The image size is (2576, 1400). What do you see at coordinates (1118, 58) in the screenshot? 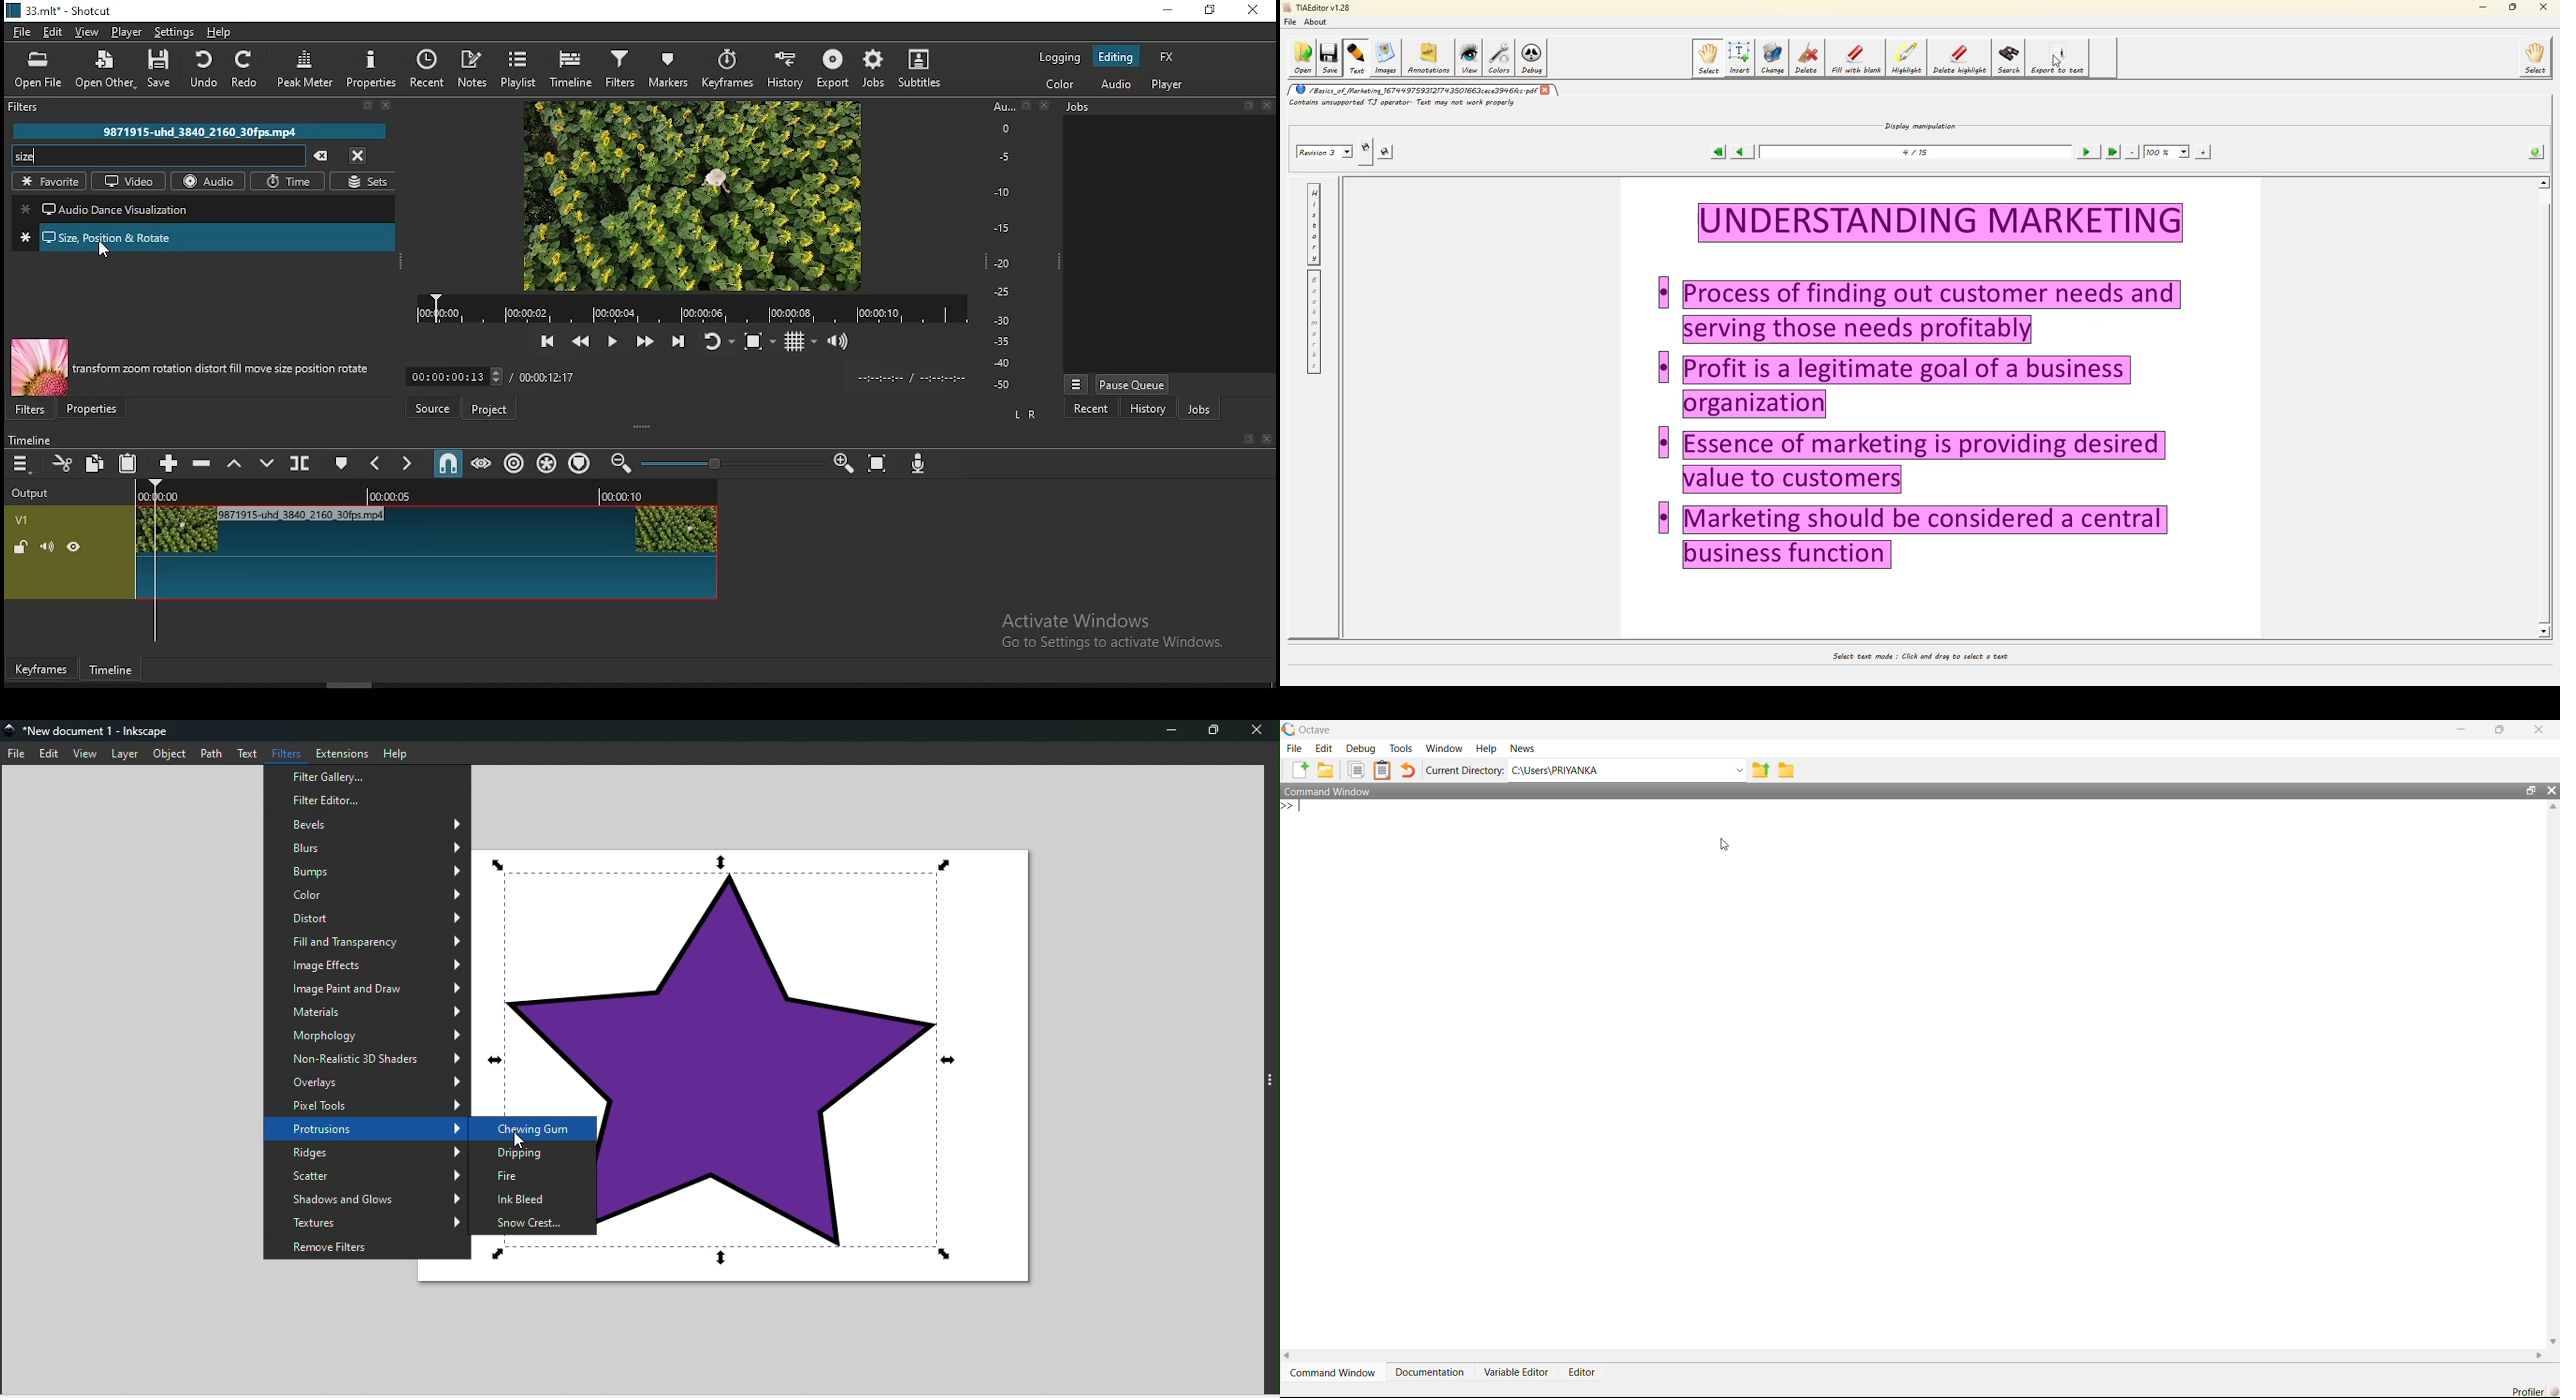
I see `editing` at bounding box center [1118, 58].